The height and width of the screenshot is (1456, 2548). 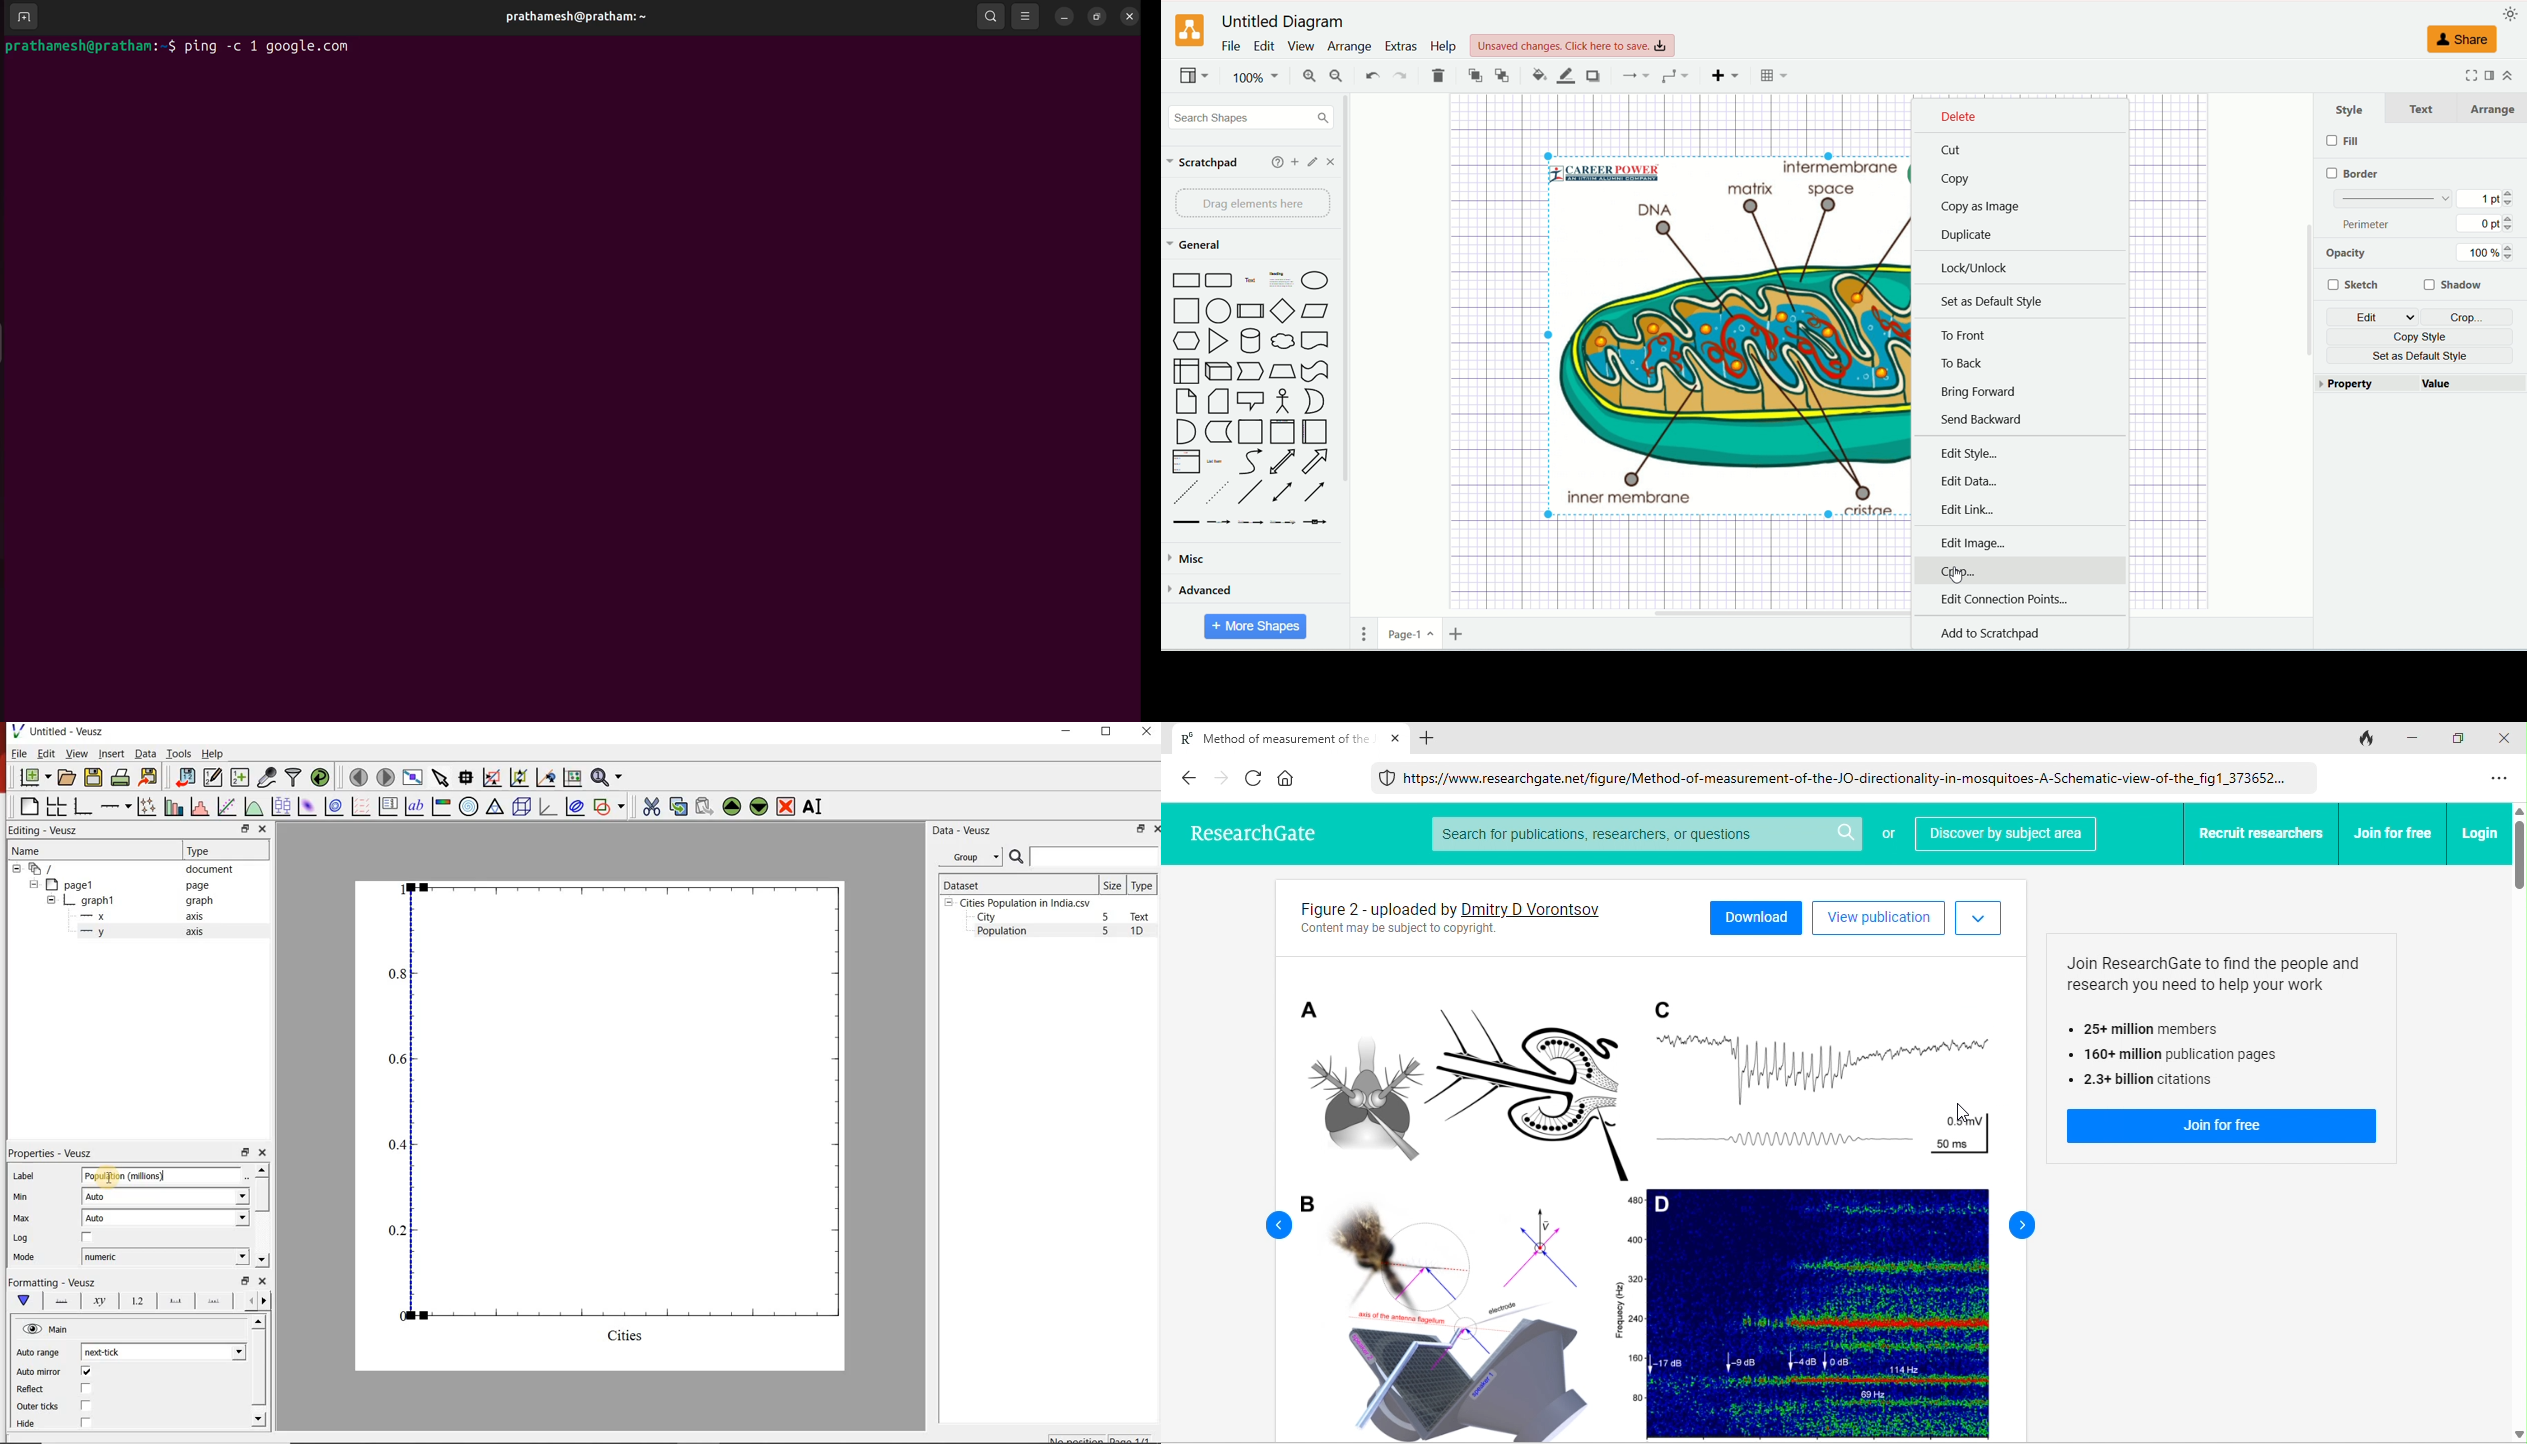 What do you see at coordinates (1597, 77) in the screenshot?
I see `shadow` at bounding box center [1597, 77].